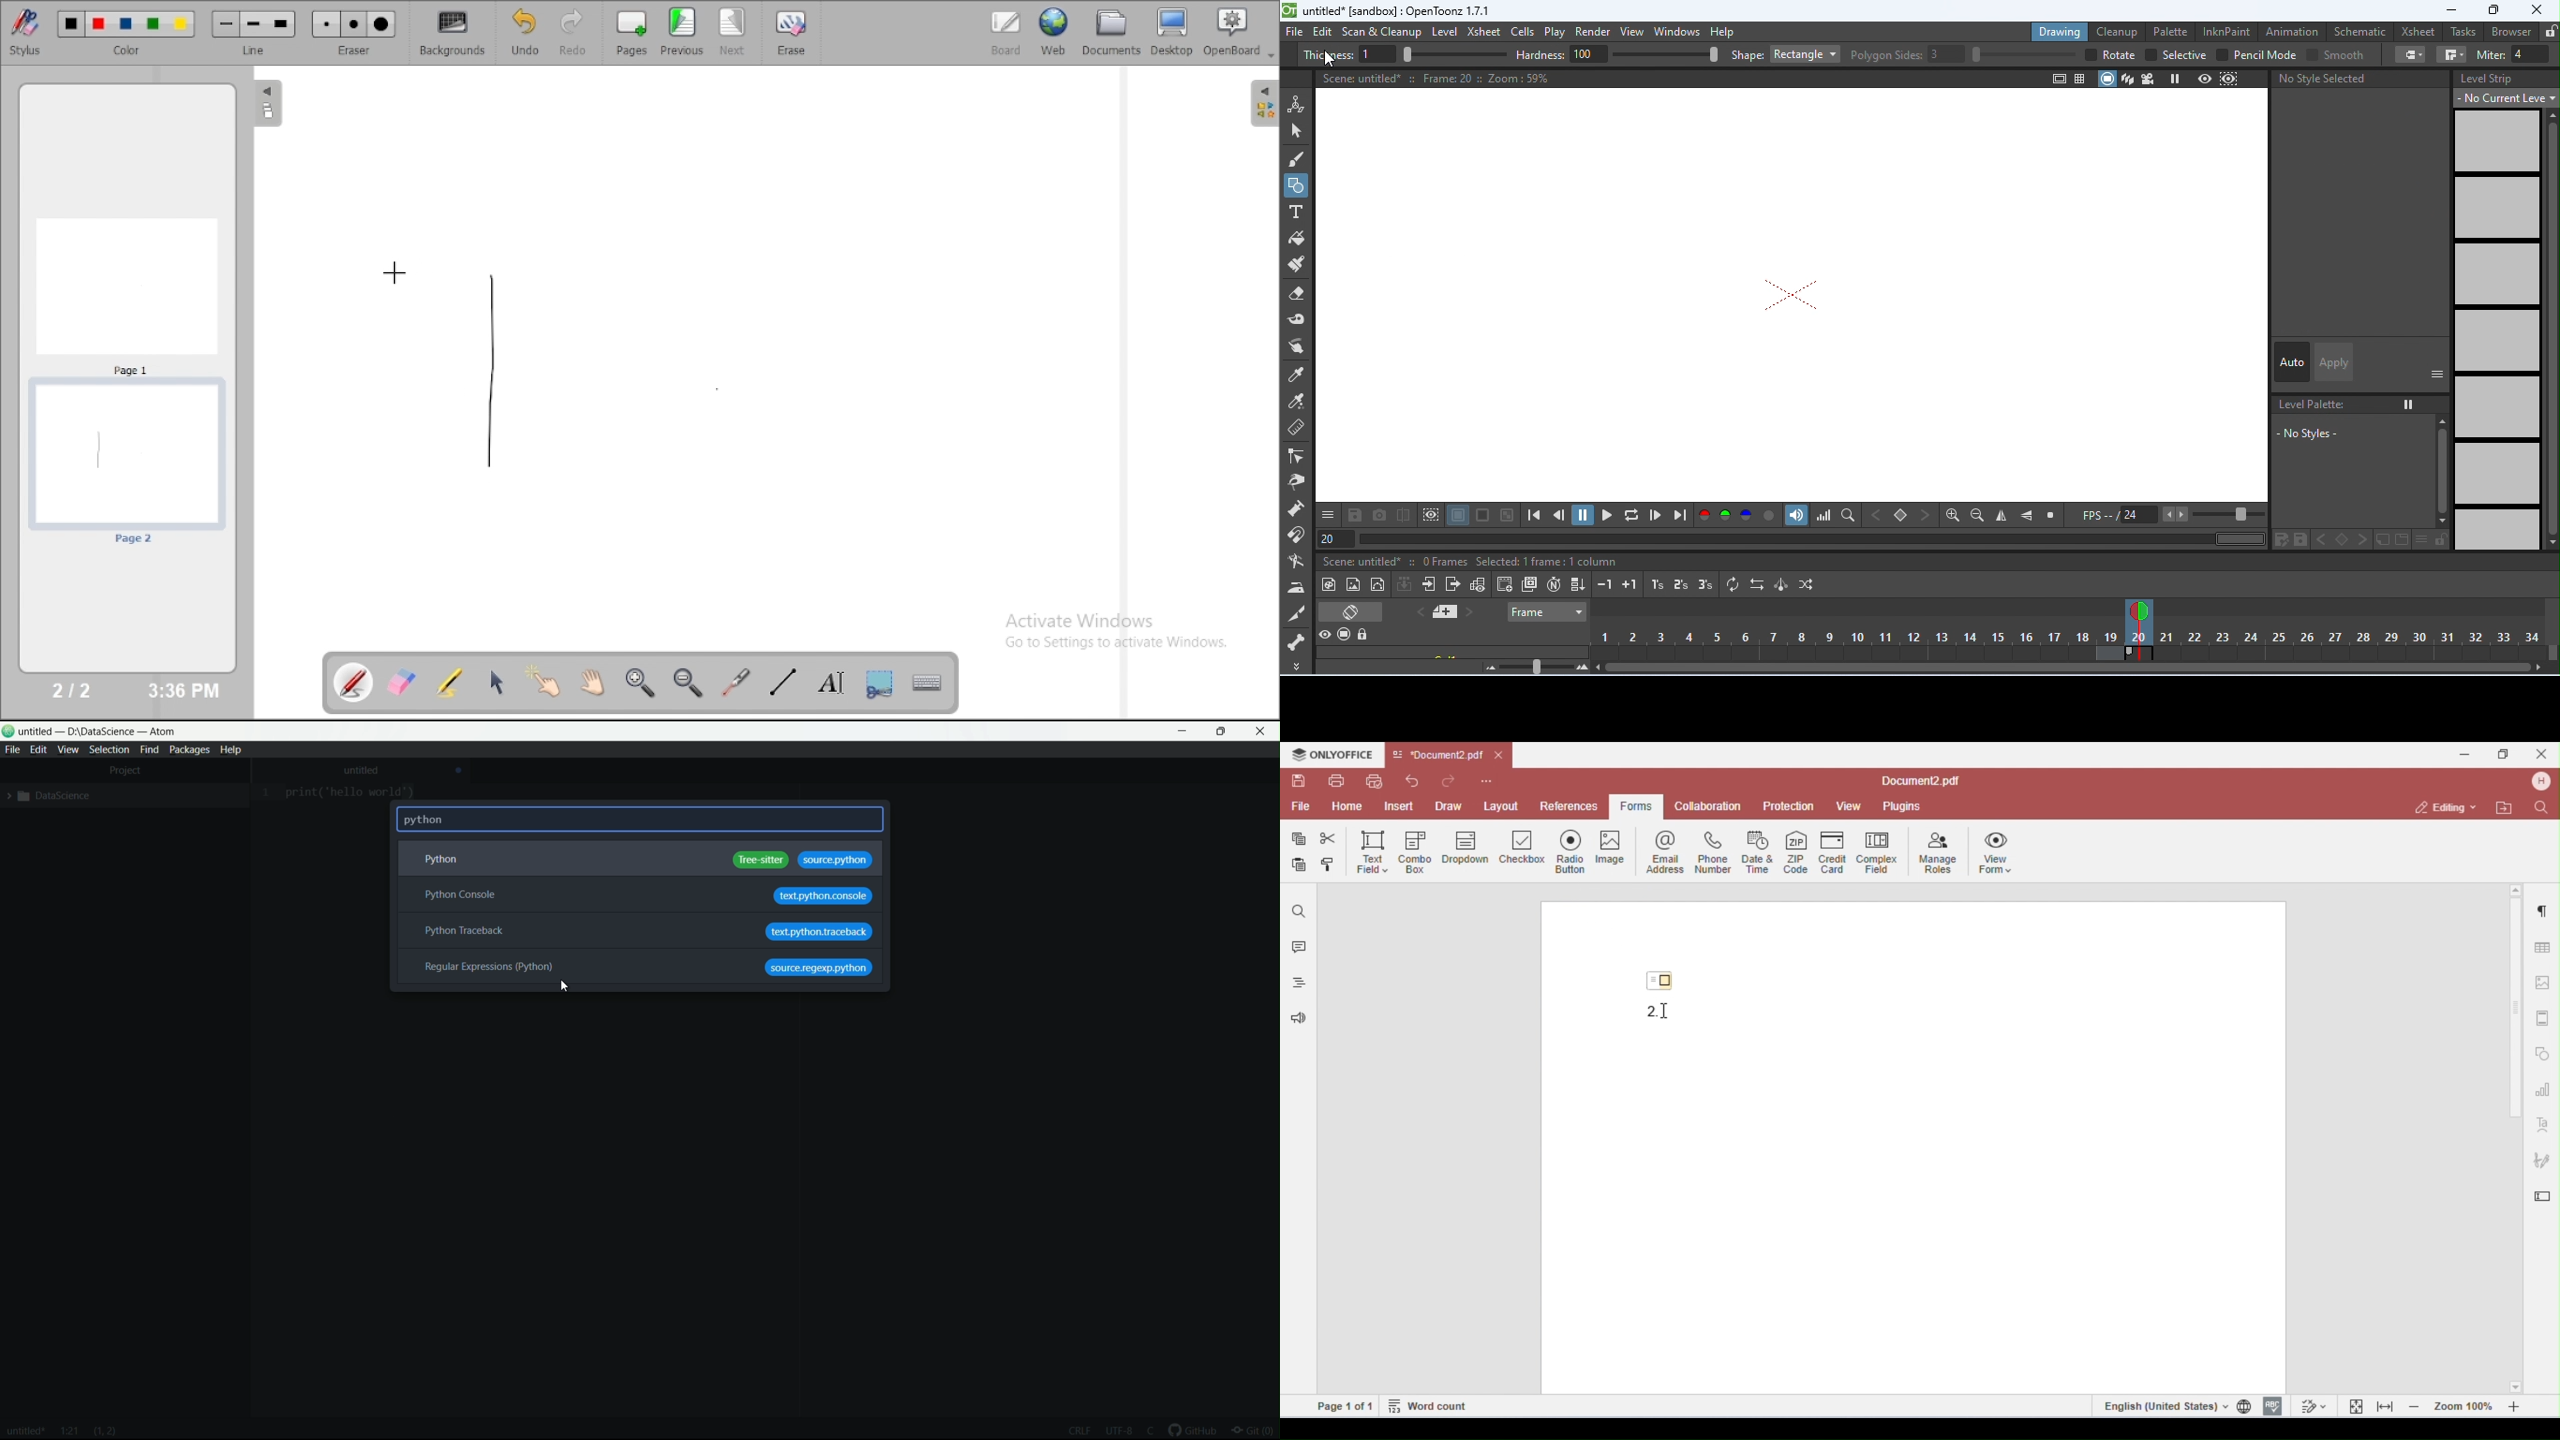 The width and height of the screenshot is (2576, 1456). Describe the element at coordinates (127, 769) in the screenshot. I see `project` at that location.